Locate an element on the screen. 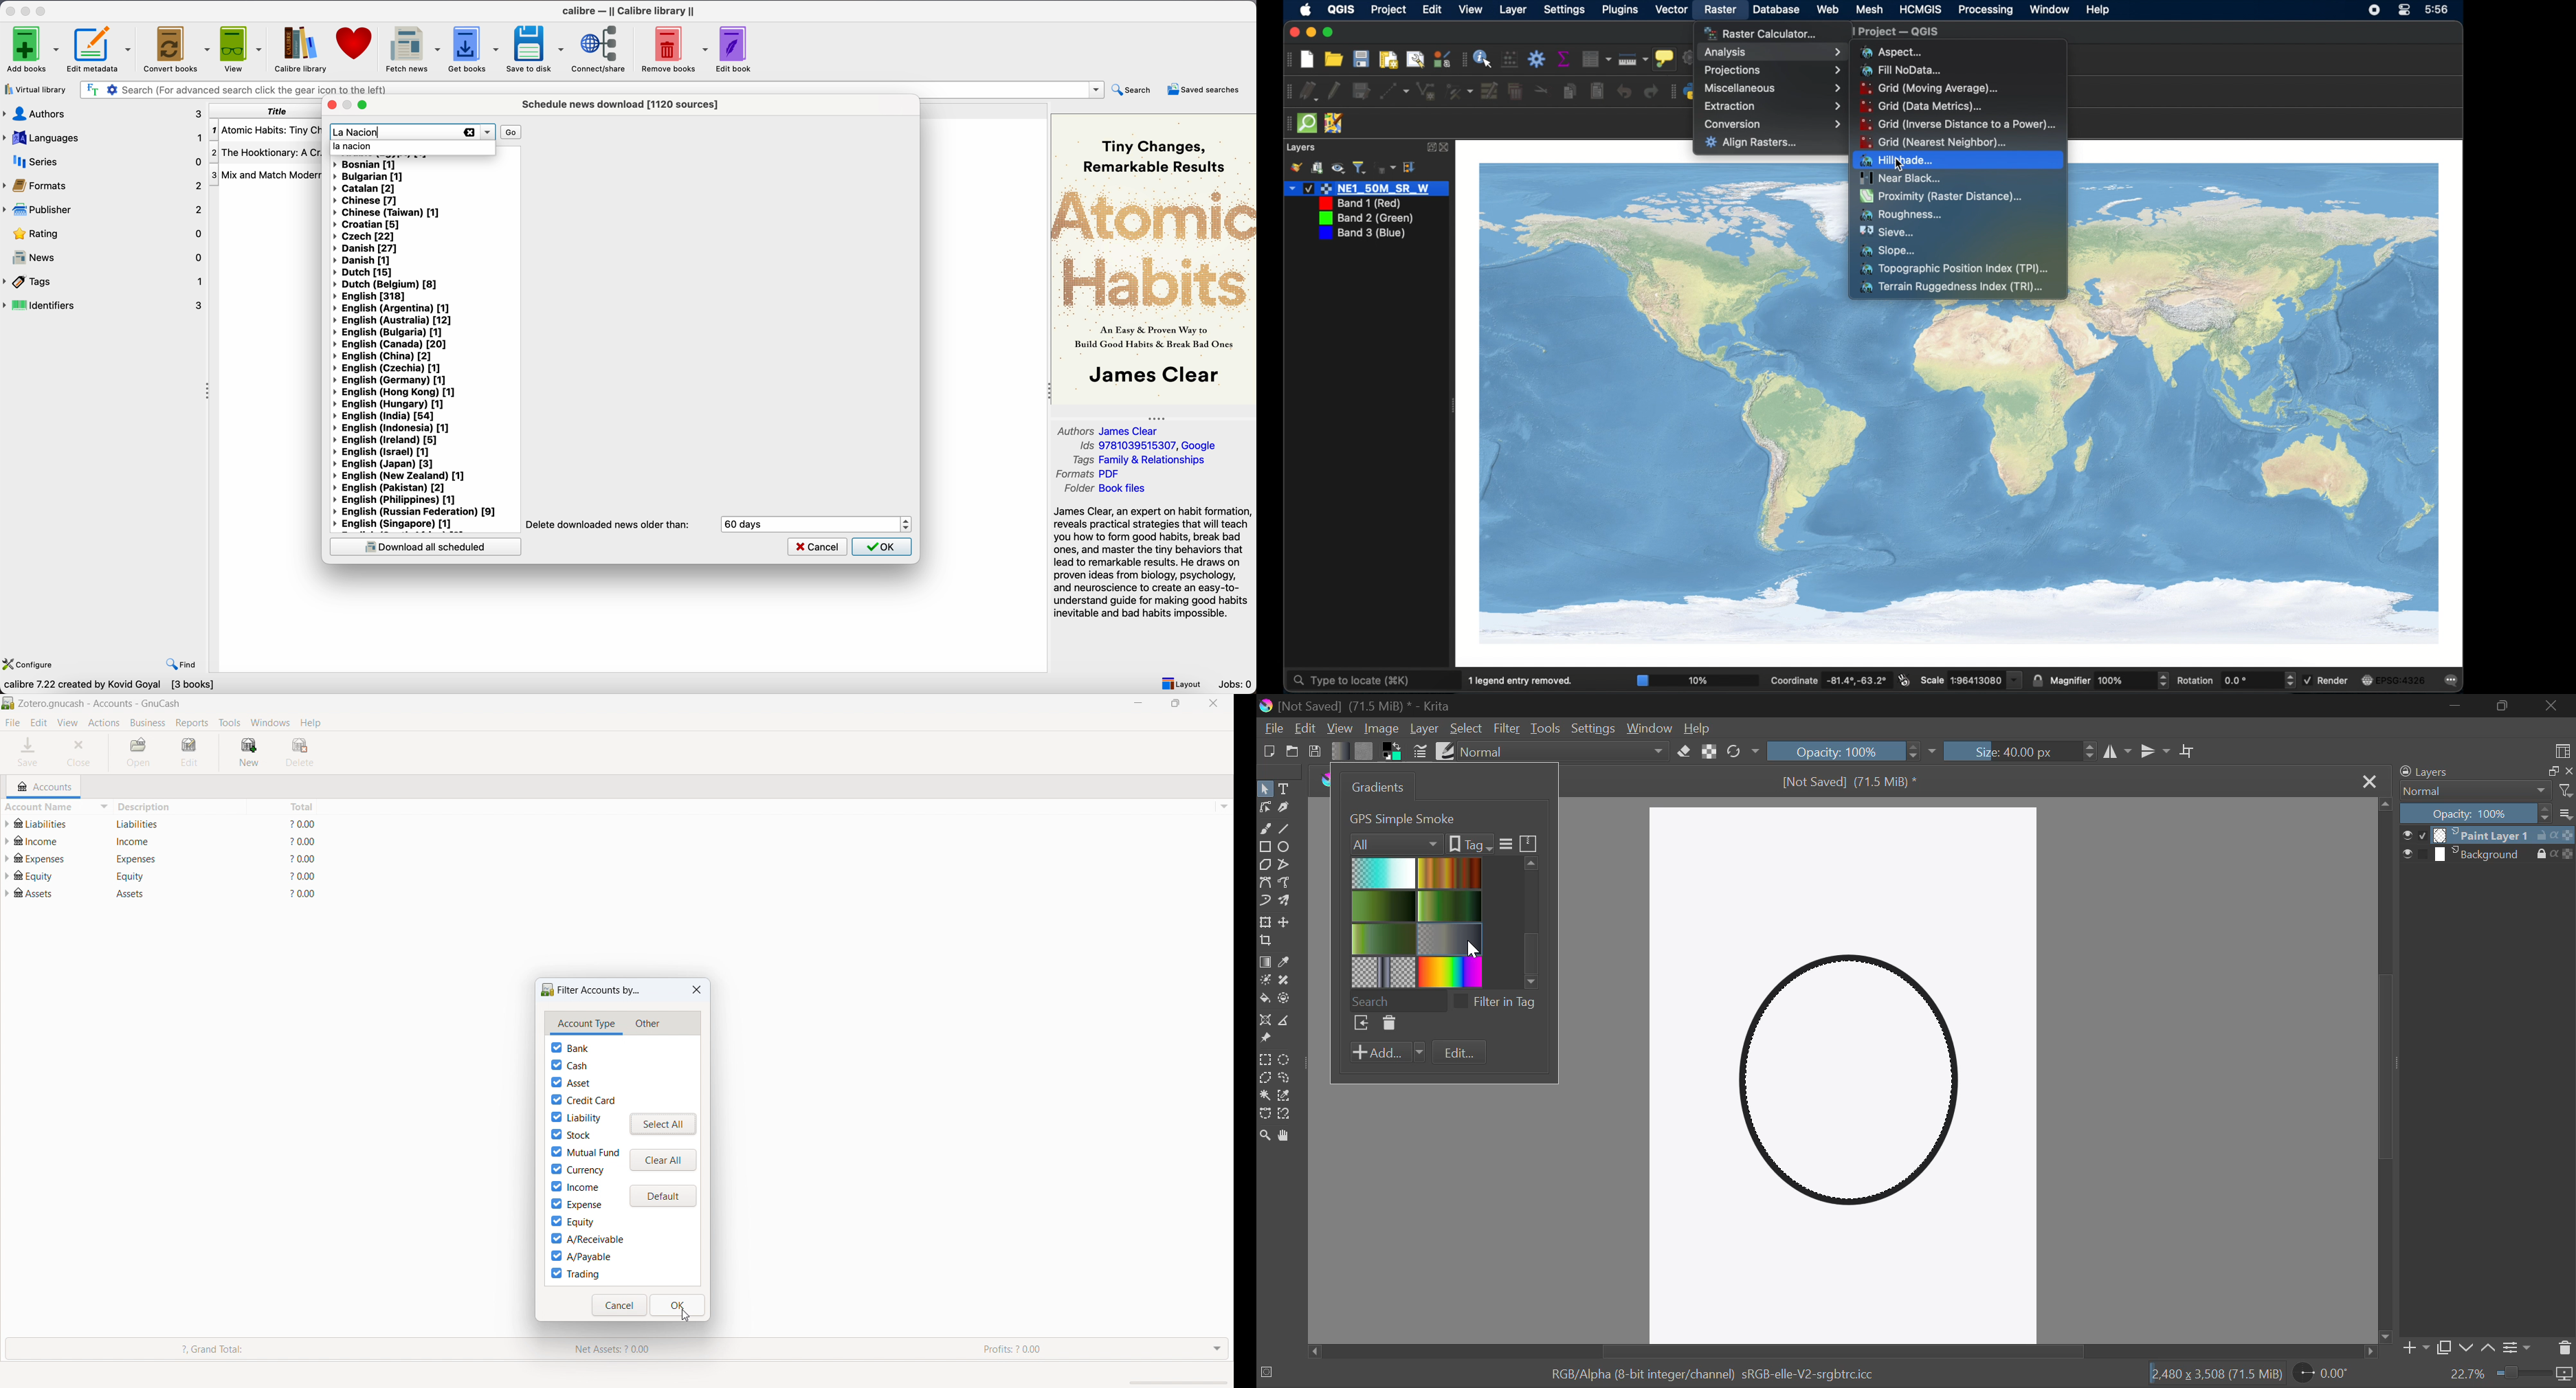 This screenshot has width=2576, height=1400. Atomic Habits: Tiny Ch... is located at coordinates (266, 131).